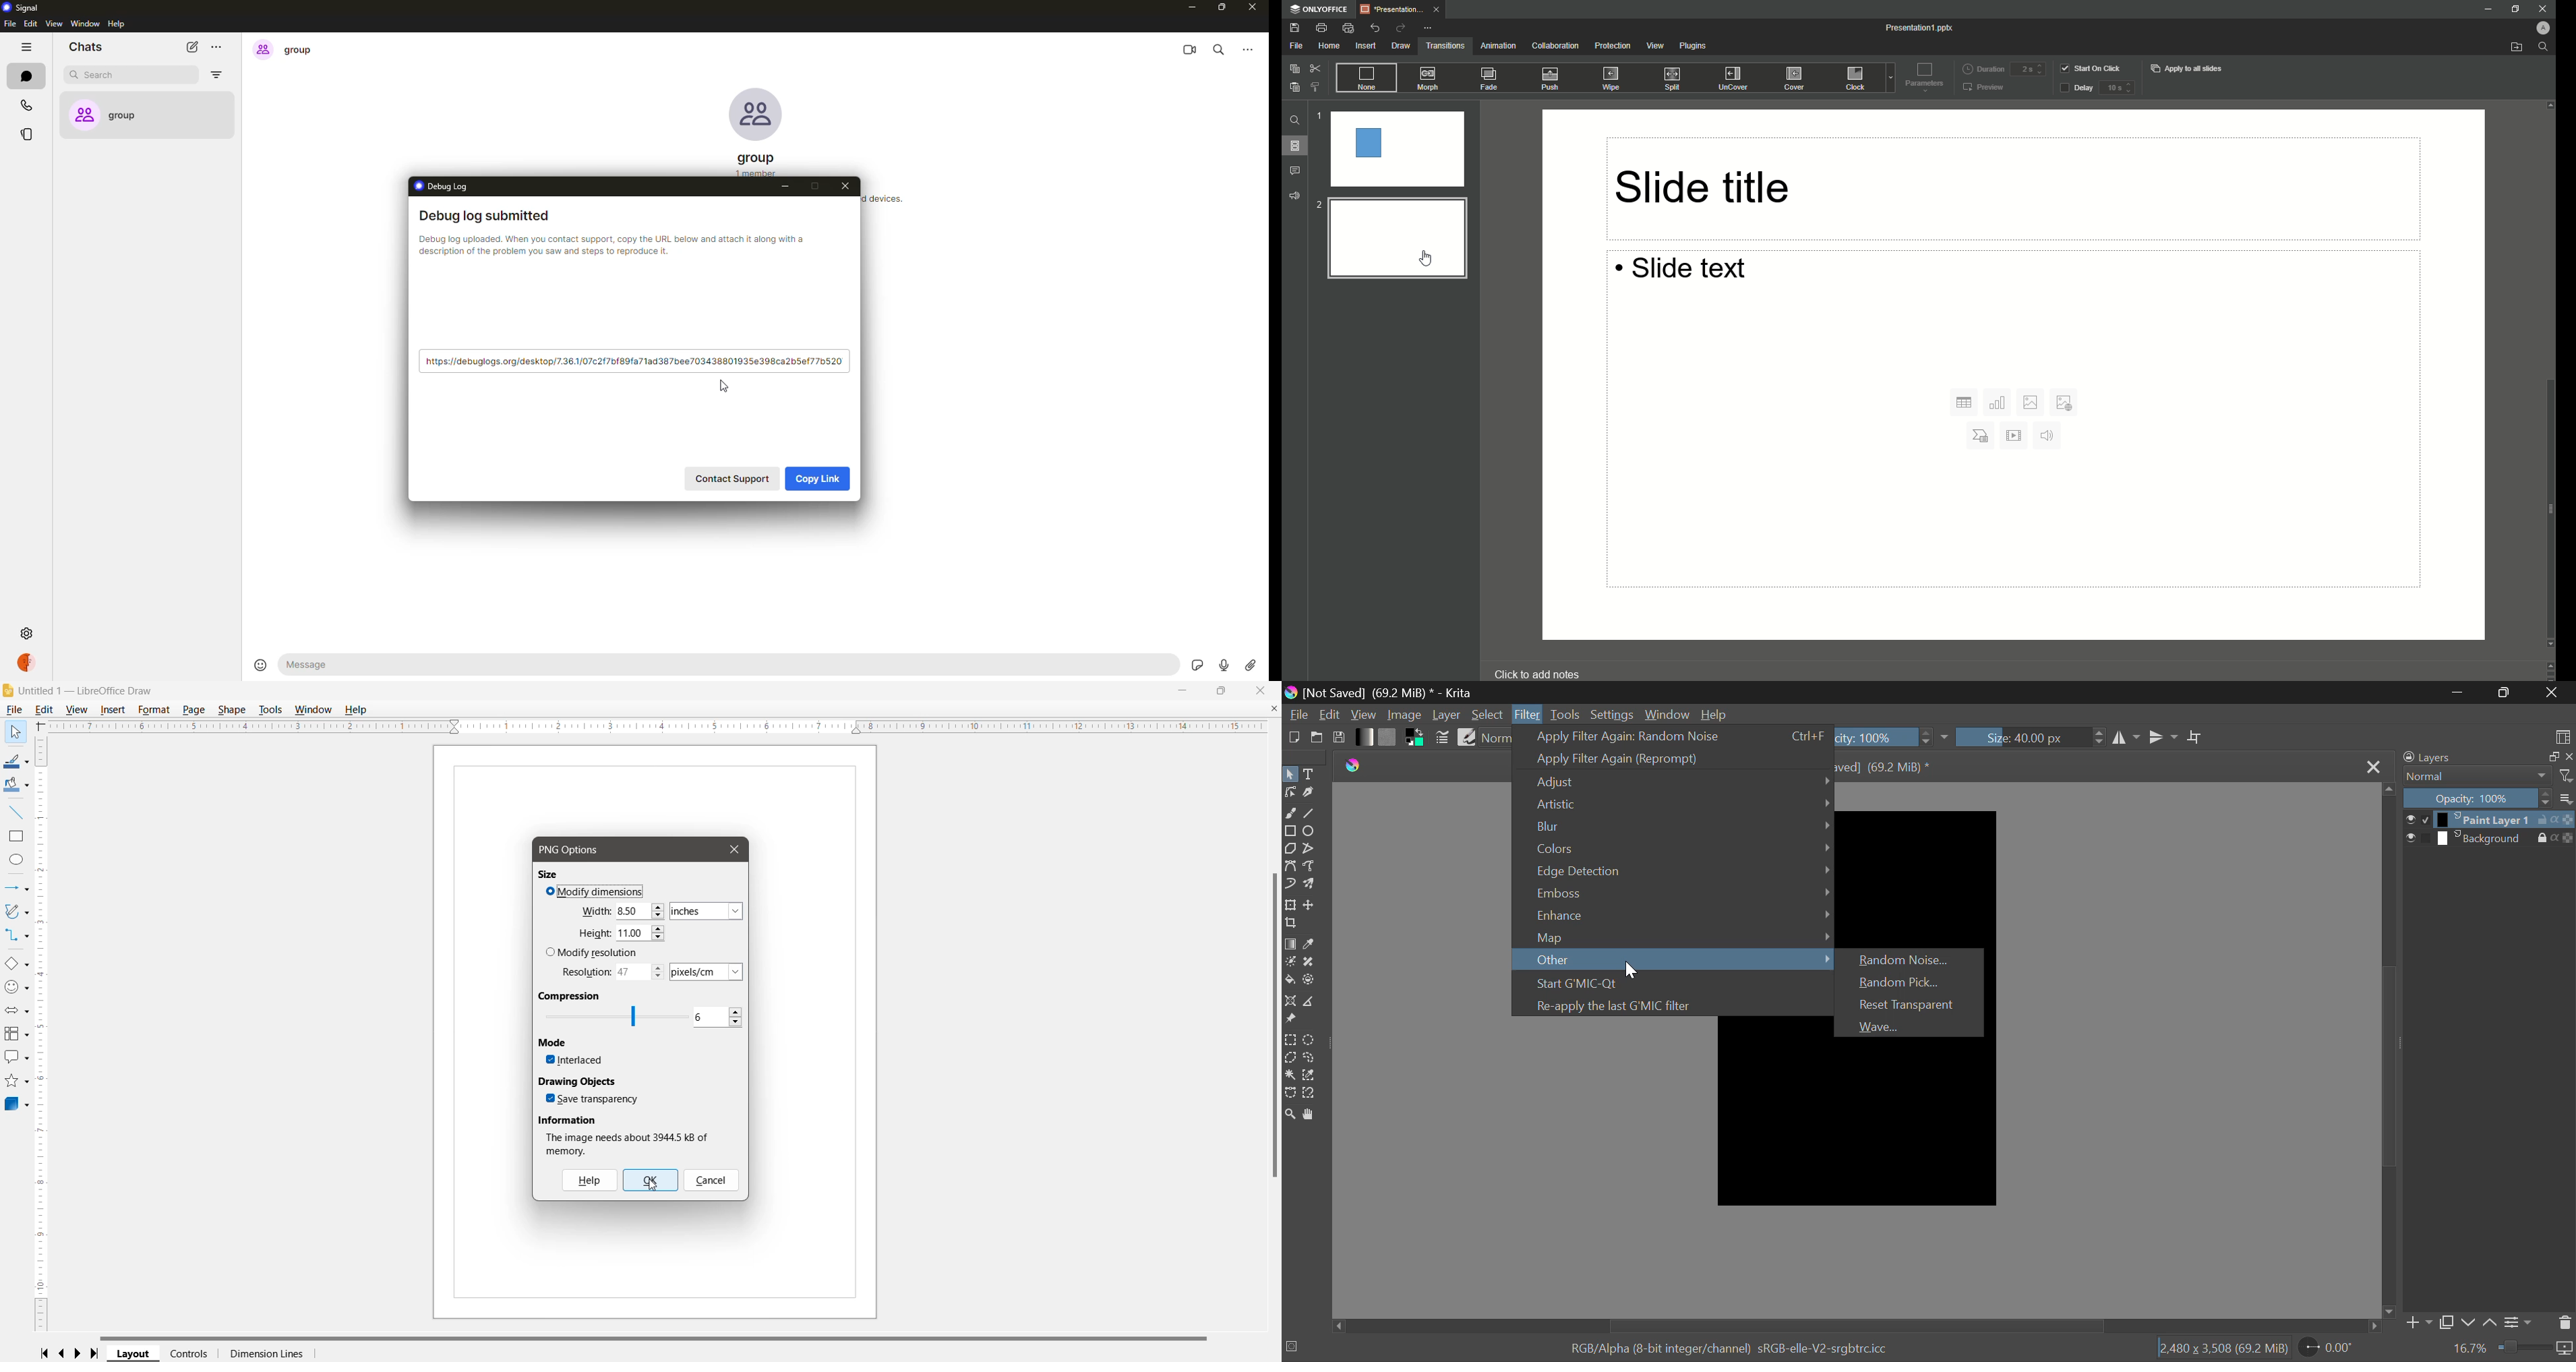  Describe the element at coordinates (1272, 1025) in the screenshot. I see `Vertical Scroll Bar` at that location.